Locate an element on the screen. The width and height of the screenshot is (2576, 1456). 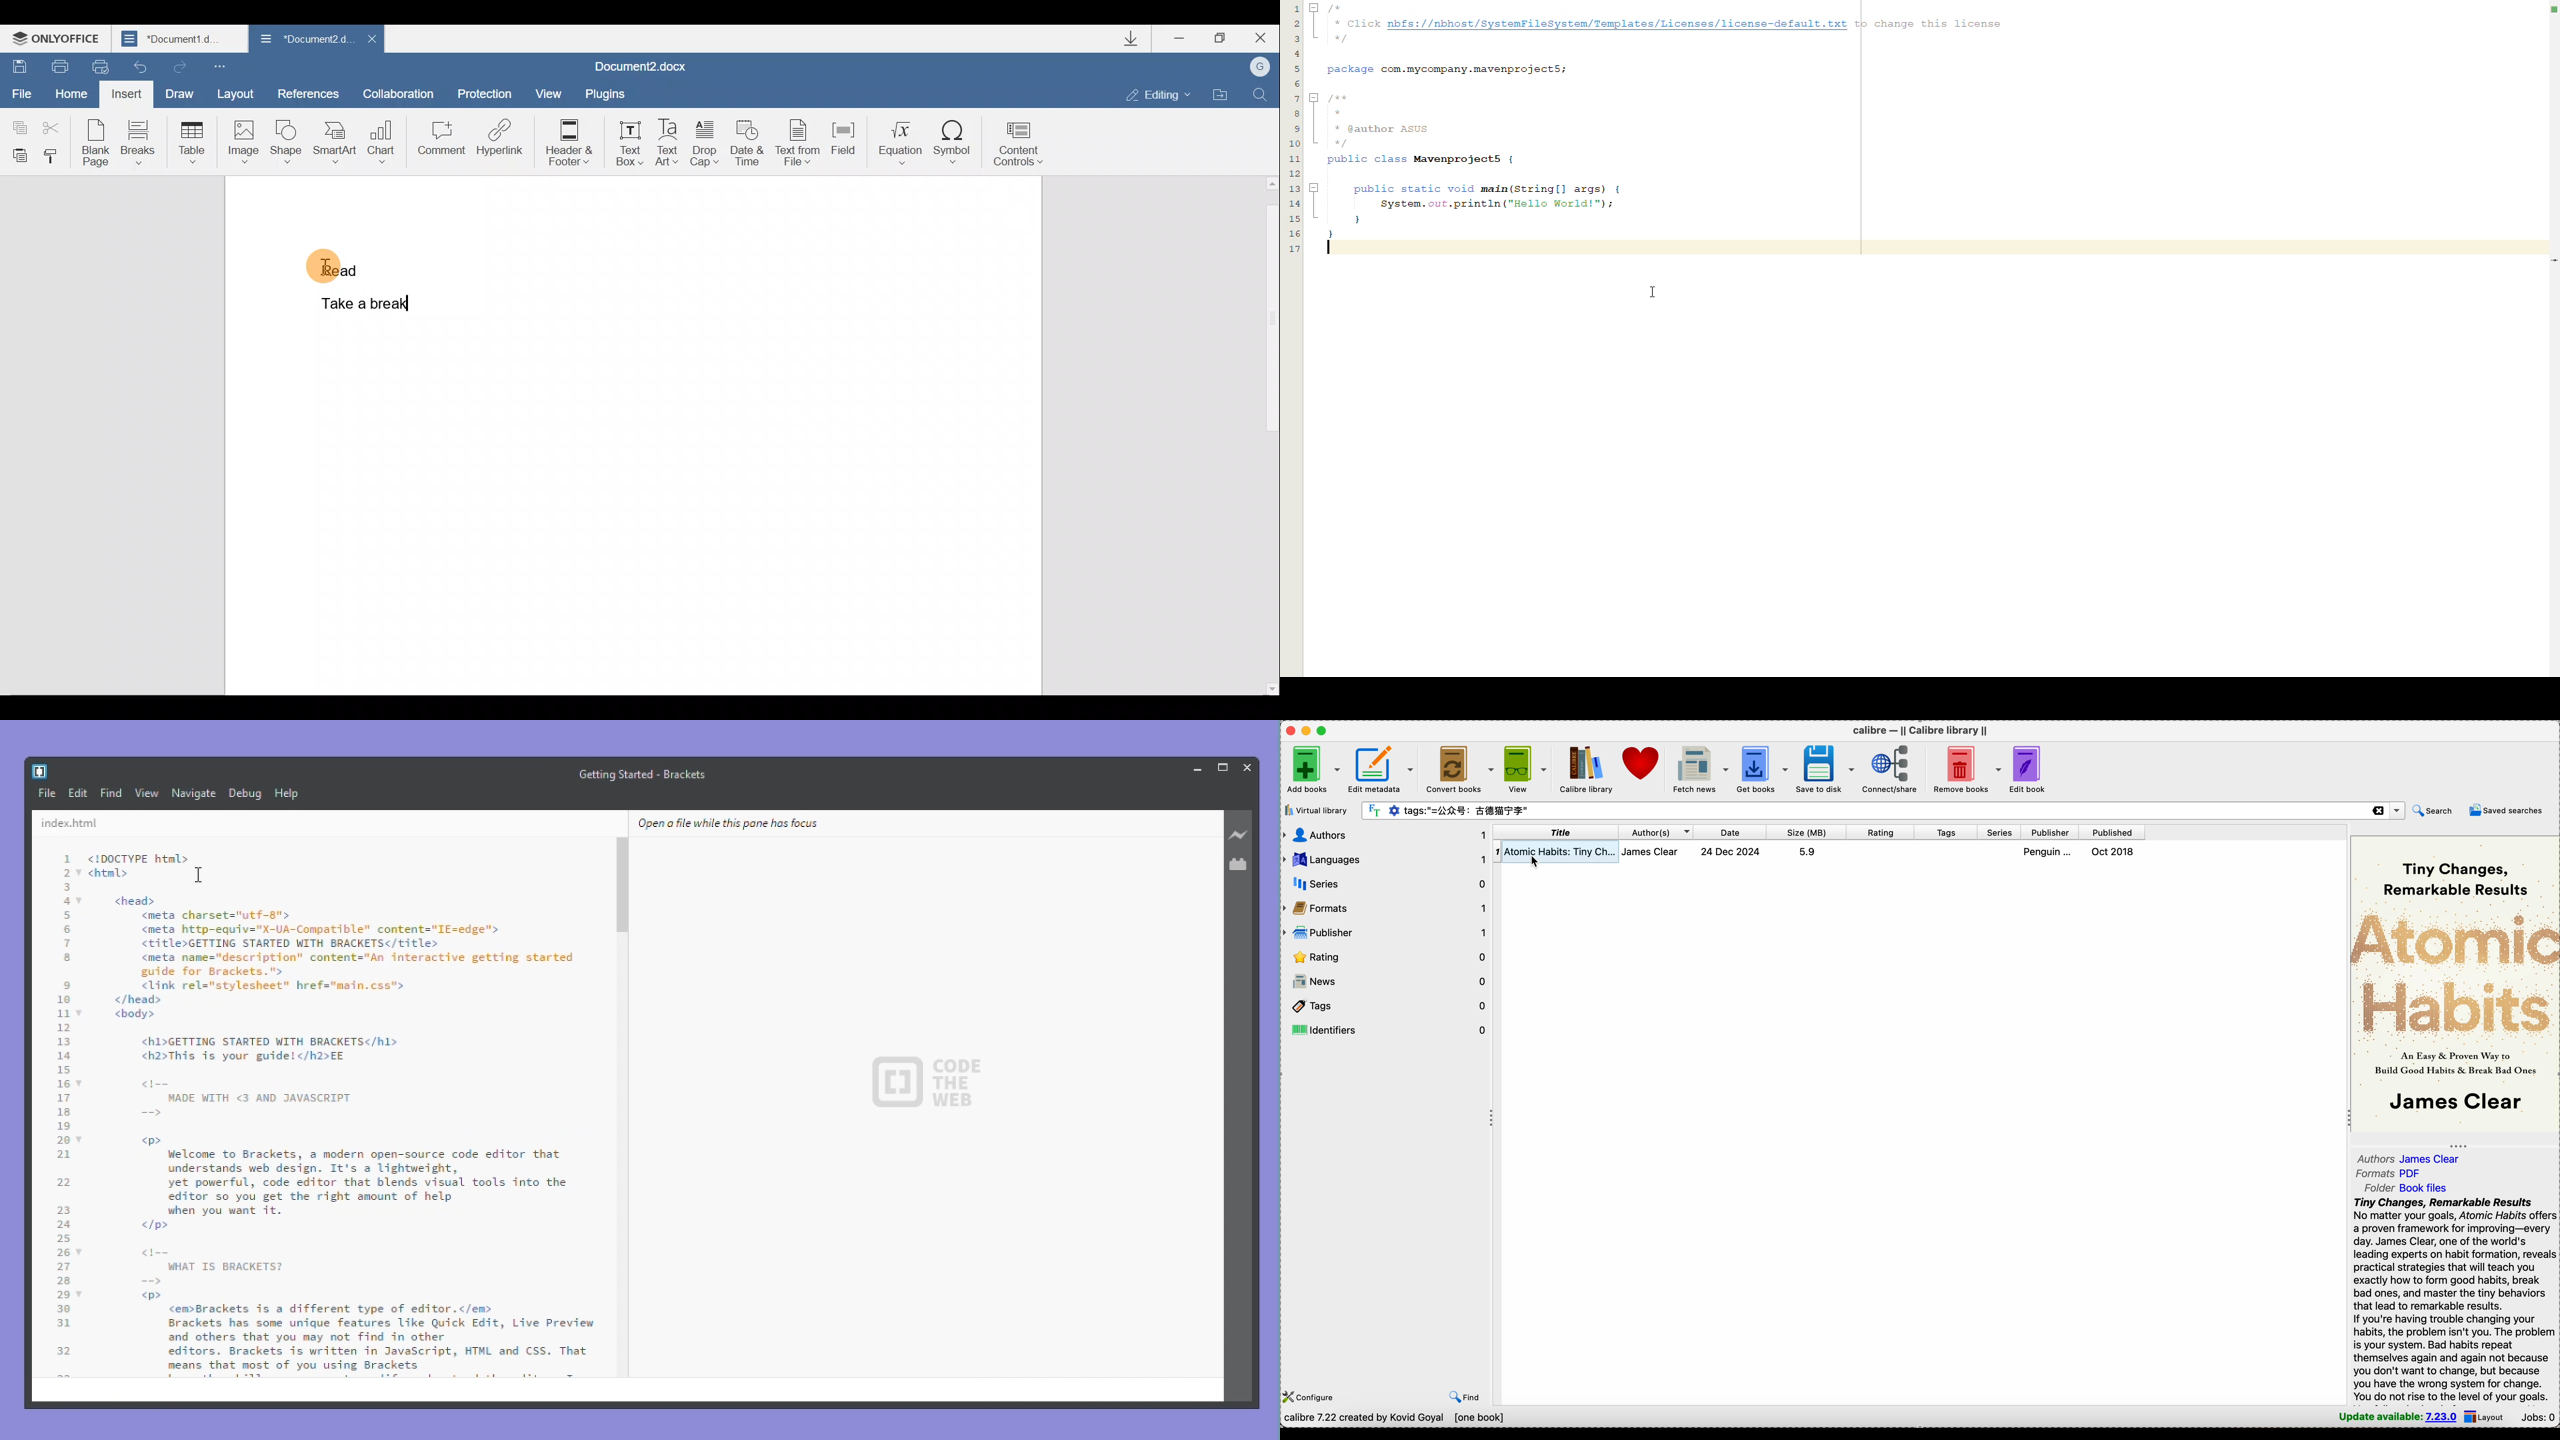
<h1>GETTING STARTED WITH BRACKETS</h1>
<h2>This is your guide! </h2>EE is located at coordinates (269, 1049).